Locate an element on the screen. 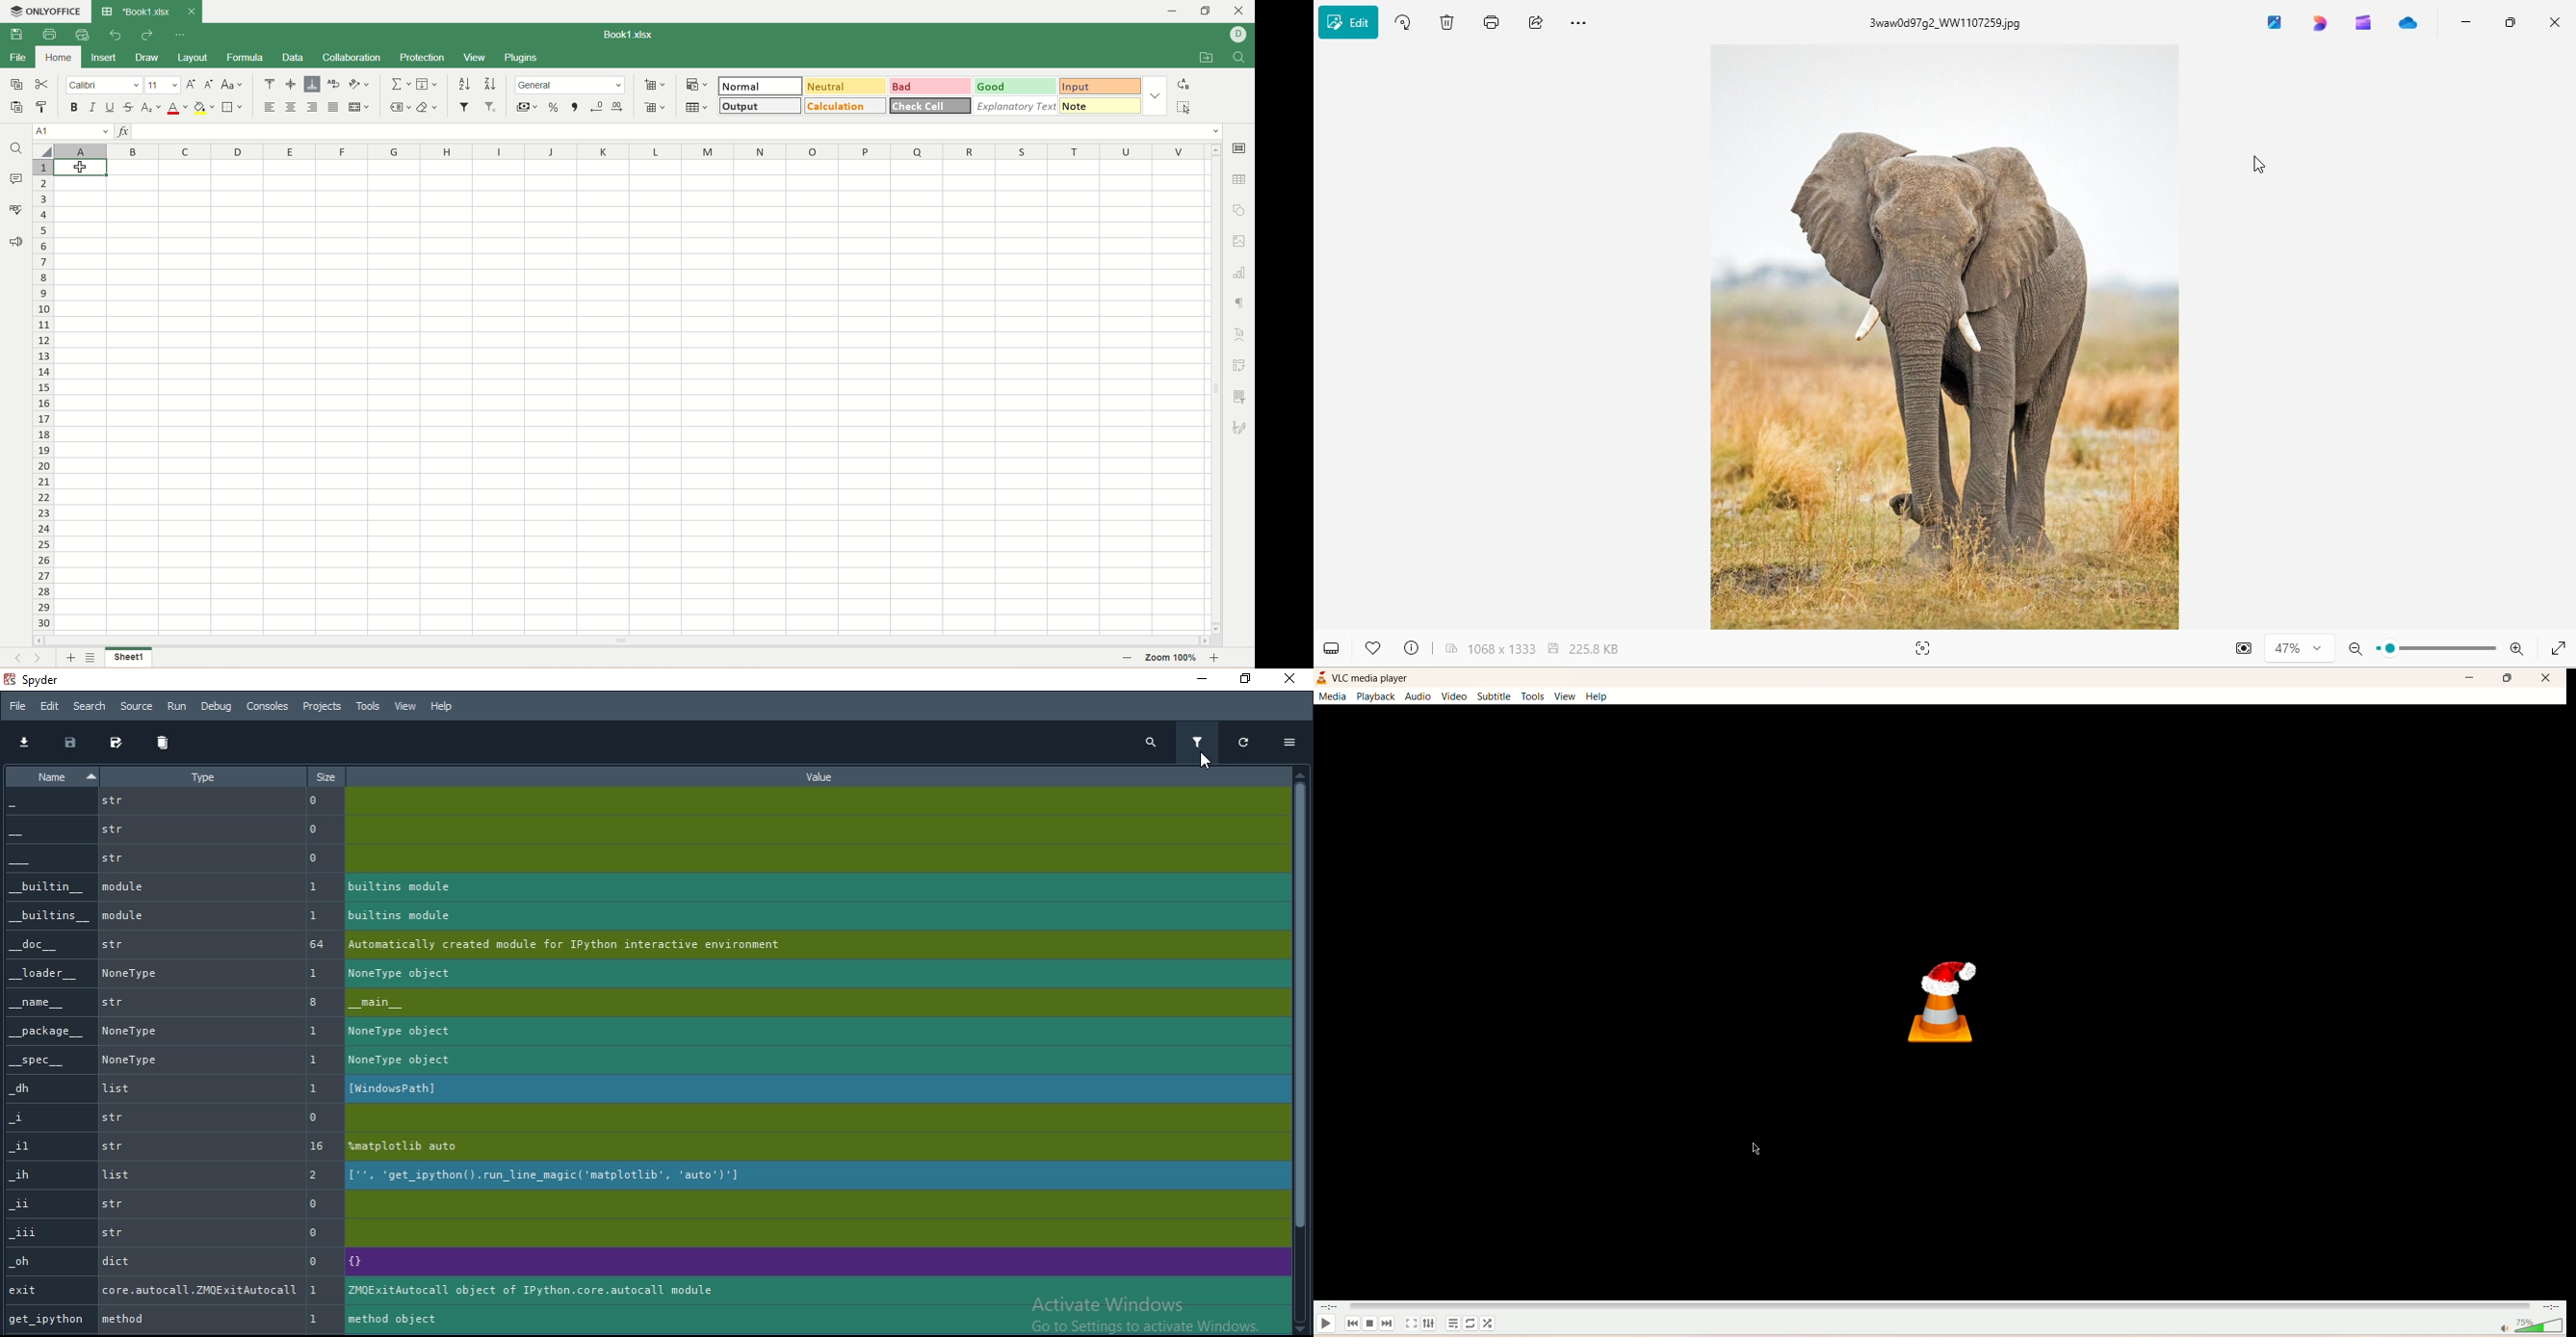 Image resolution: width=2576 pixels, height=1344 pixels. image settings is located at coordinates (1241, 241).